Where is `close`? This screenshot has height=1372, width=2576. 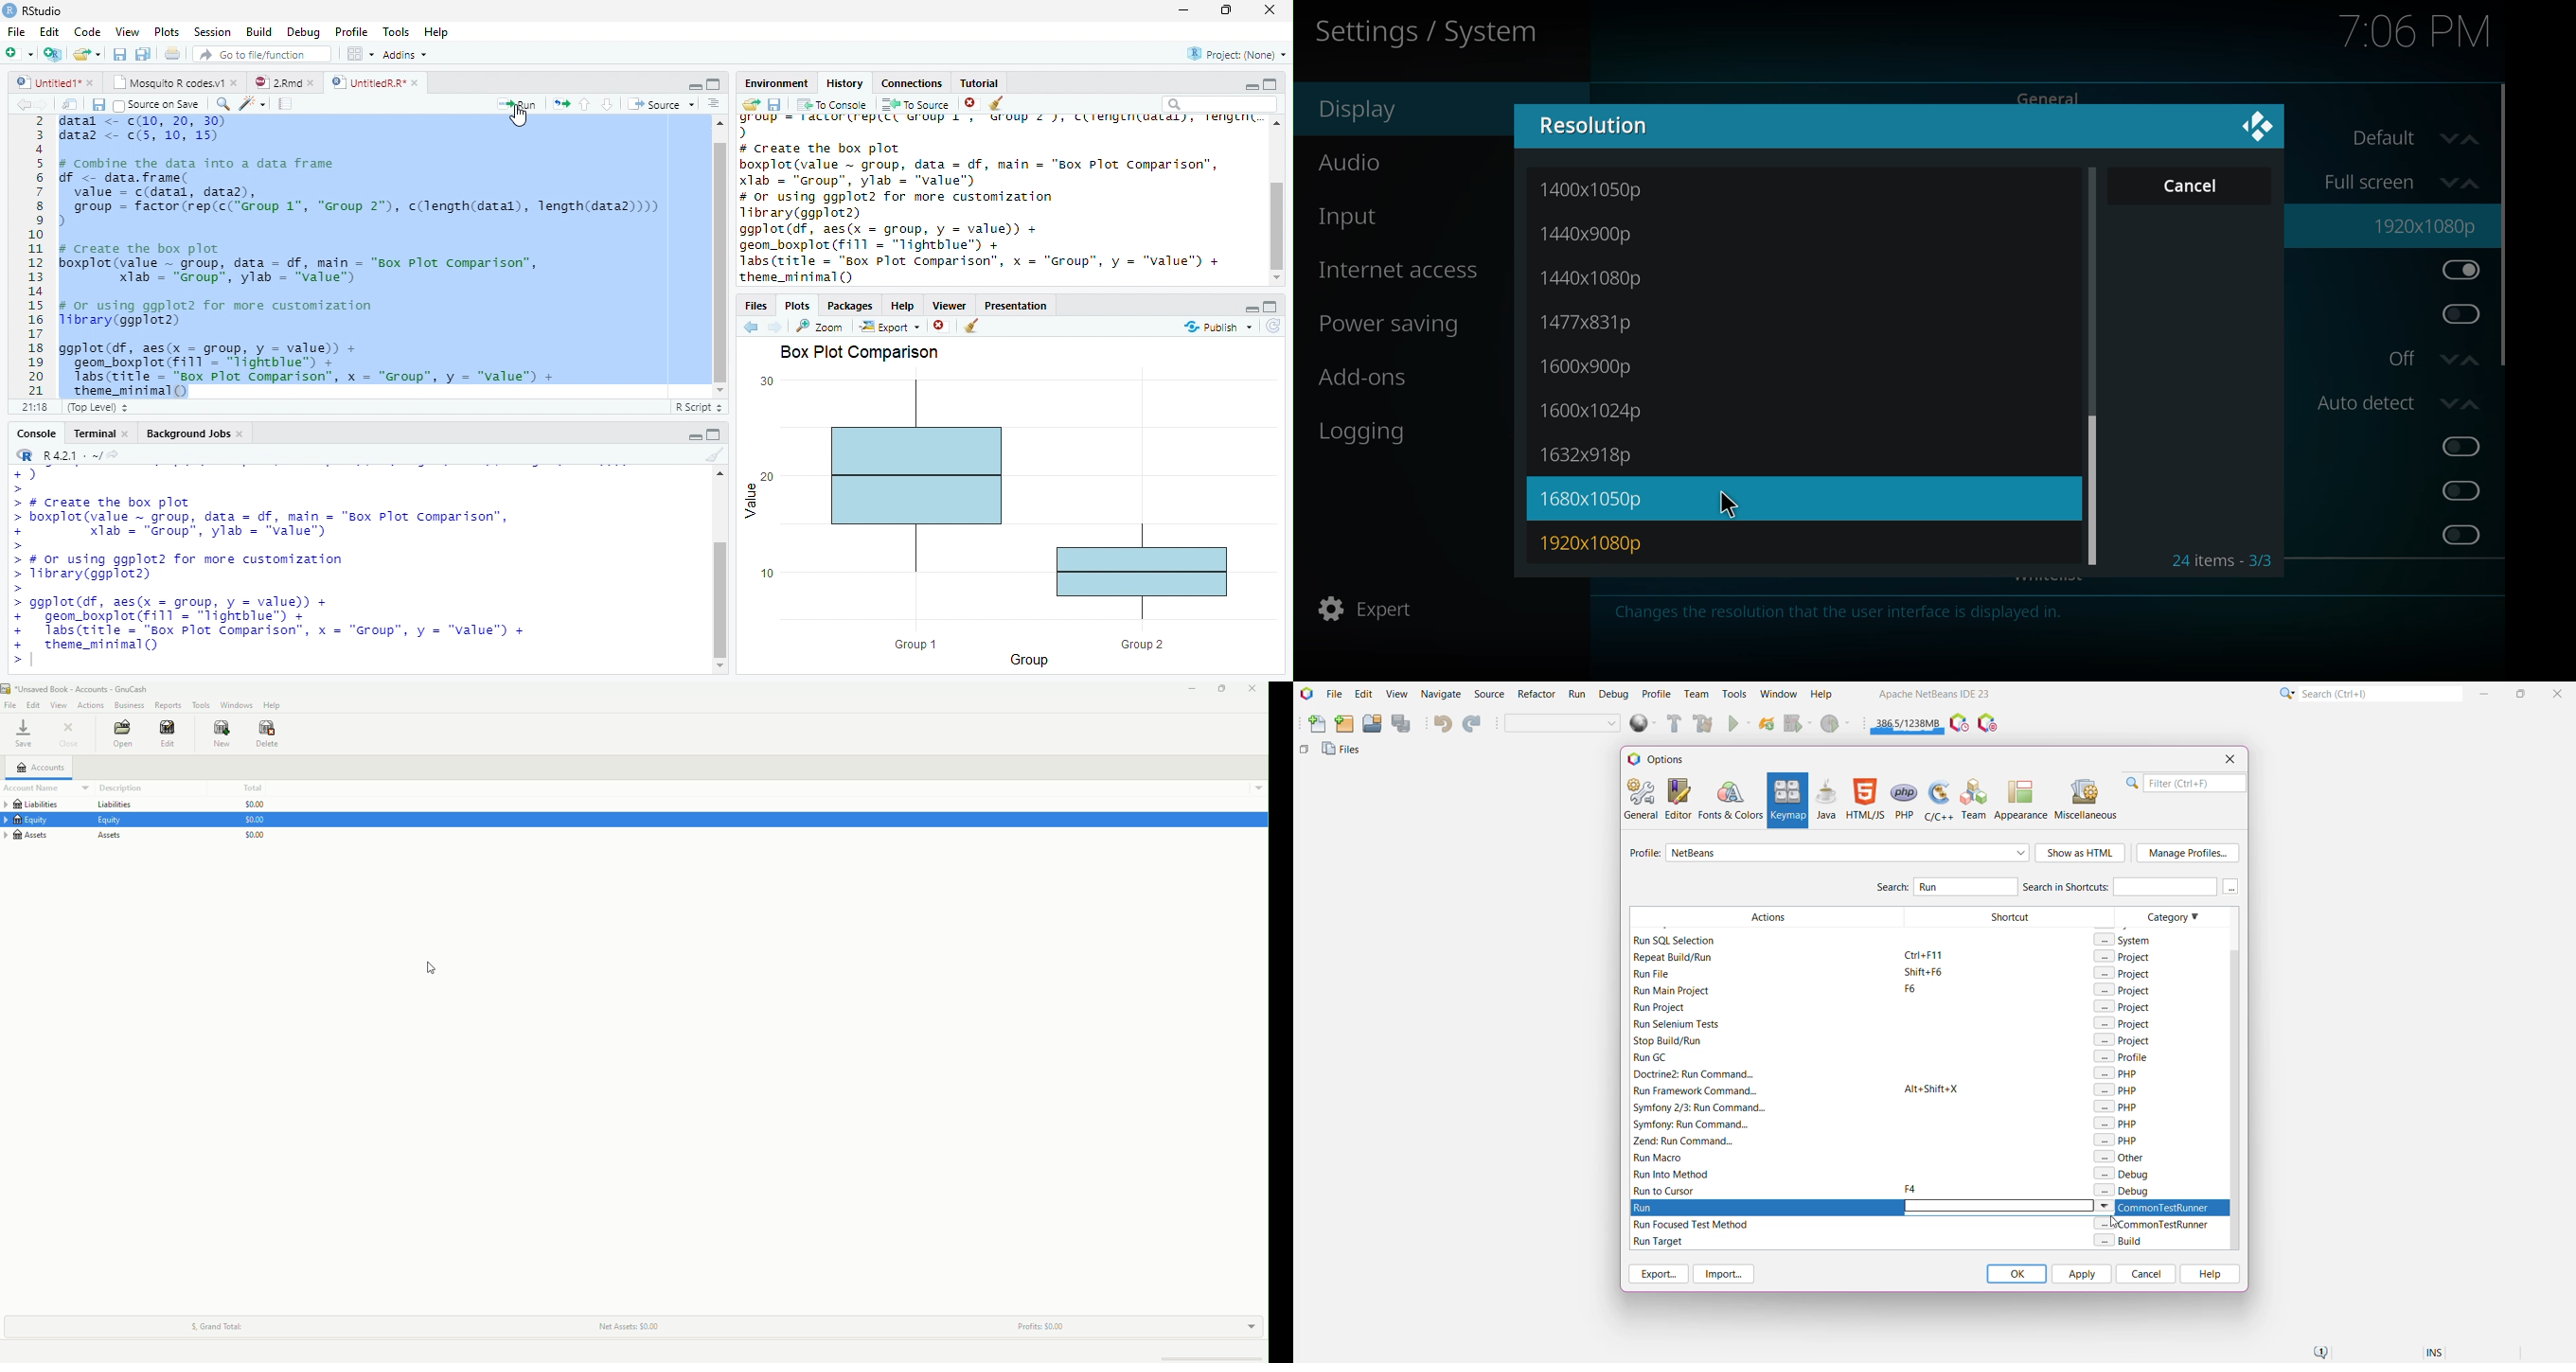 close is located at coordinates (311, 82).